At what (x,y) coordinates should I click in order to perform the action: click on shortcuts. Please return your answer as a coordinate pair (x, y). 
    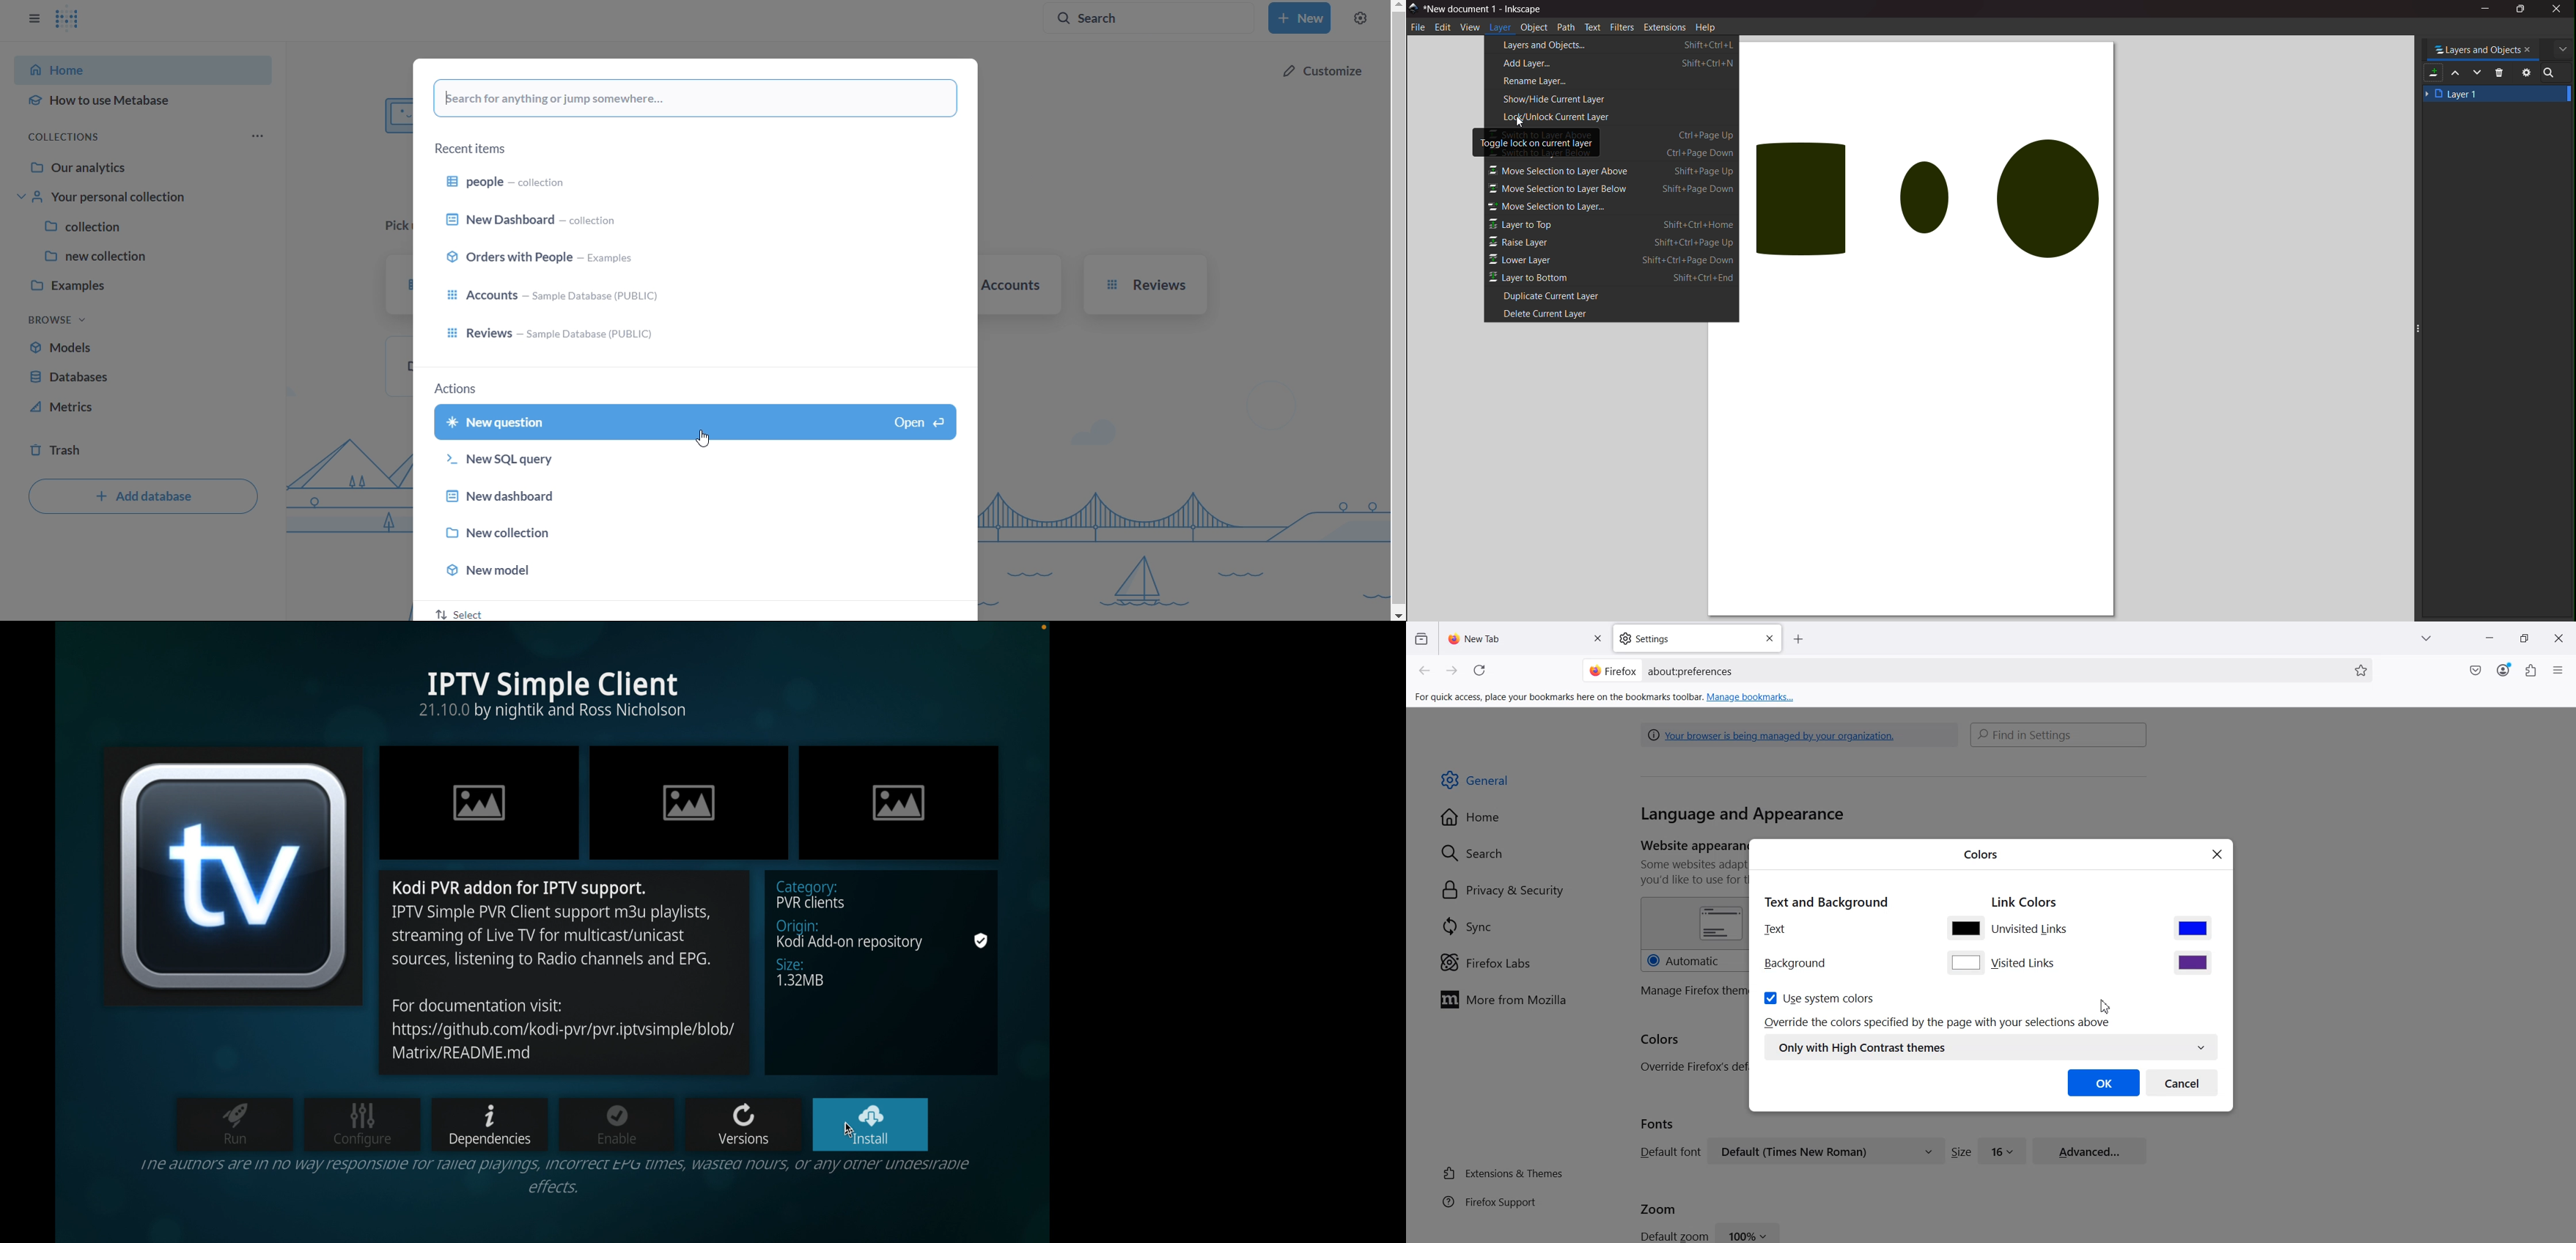
    Looking at the image, I should click on (1698, 142).